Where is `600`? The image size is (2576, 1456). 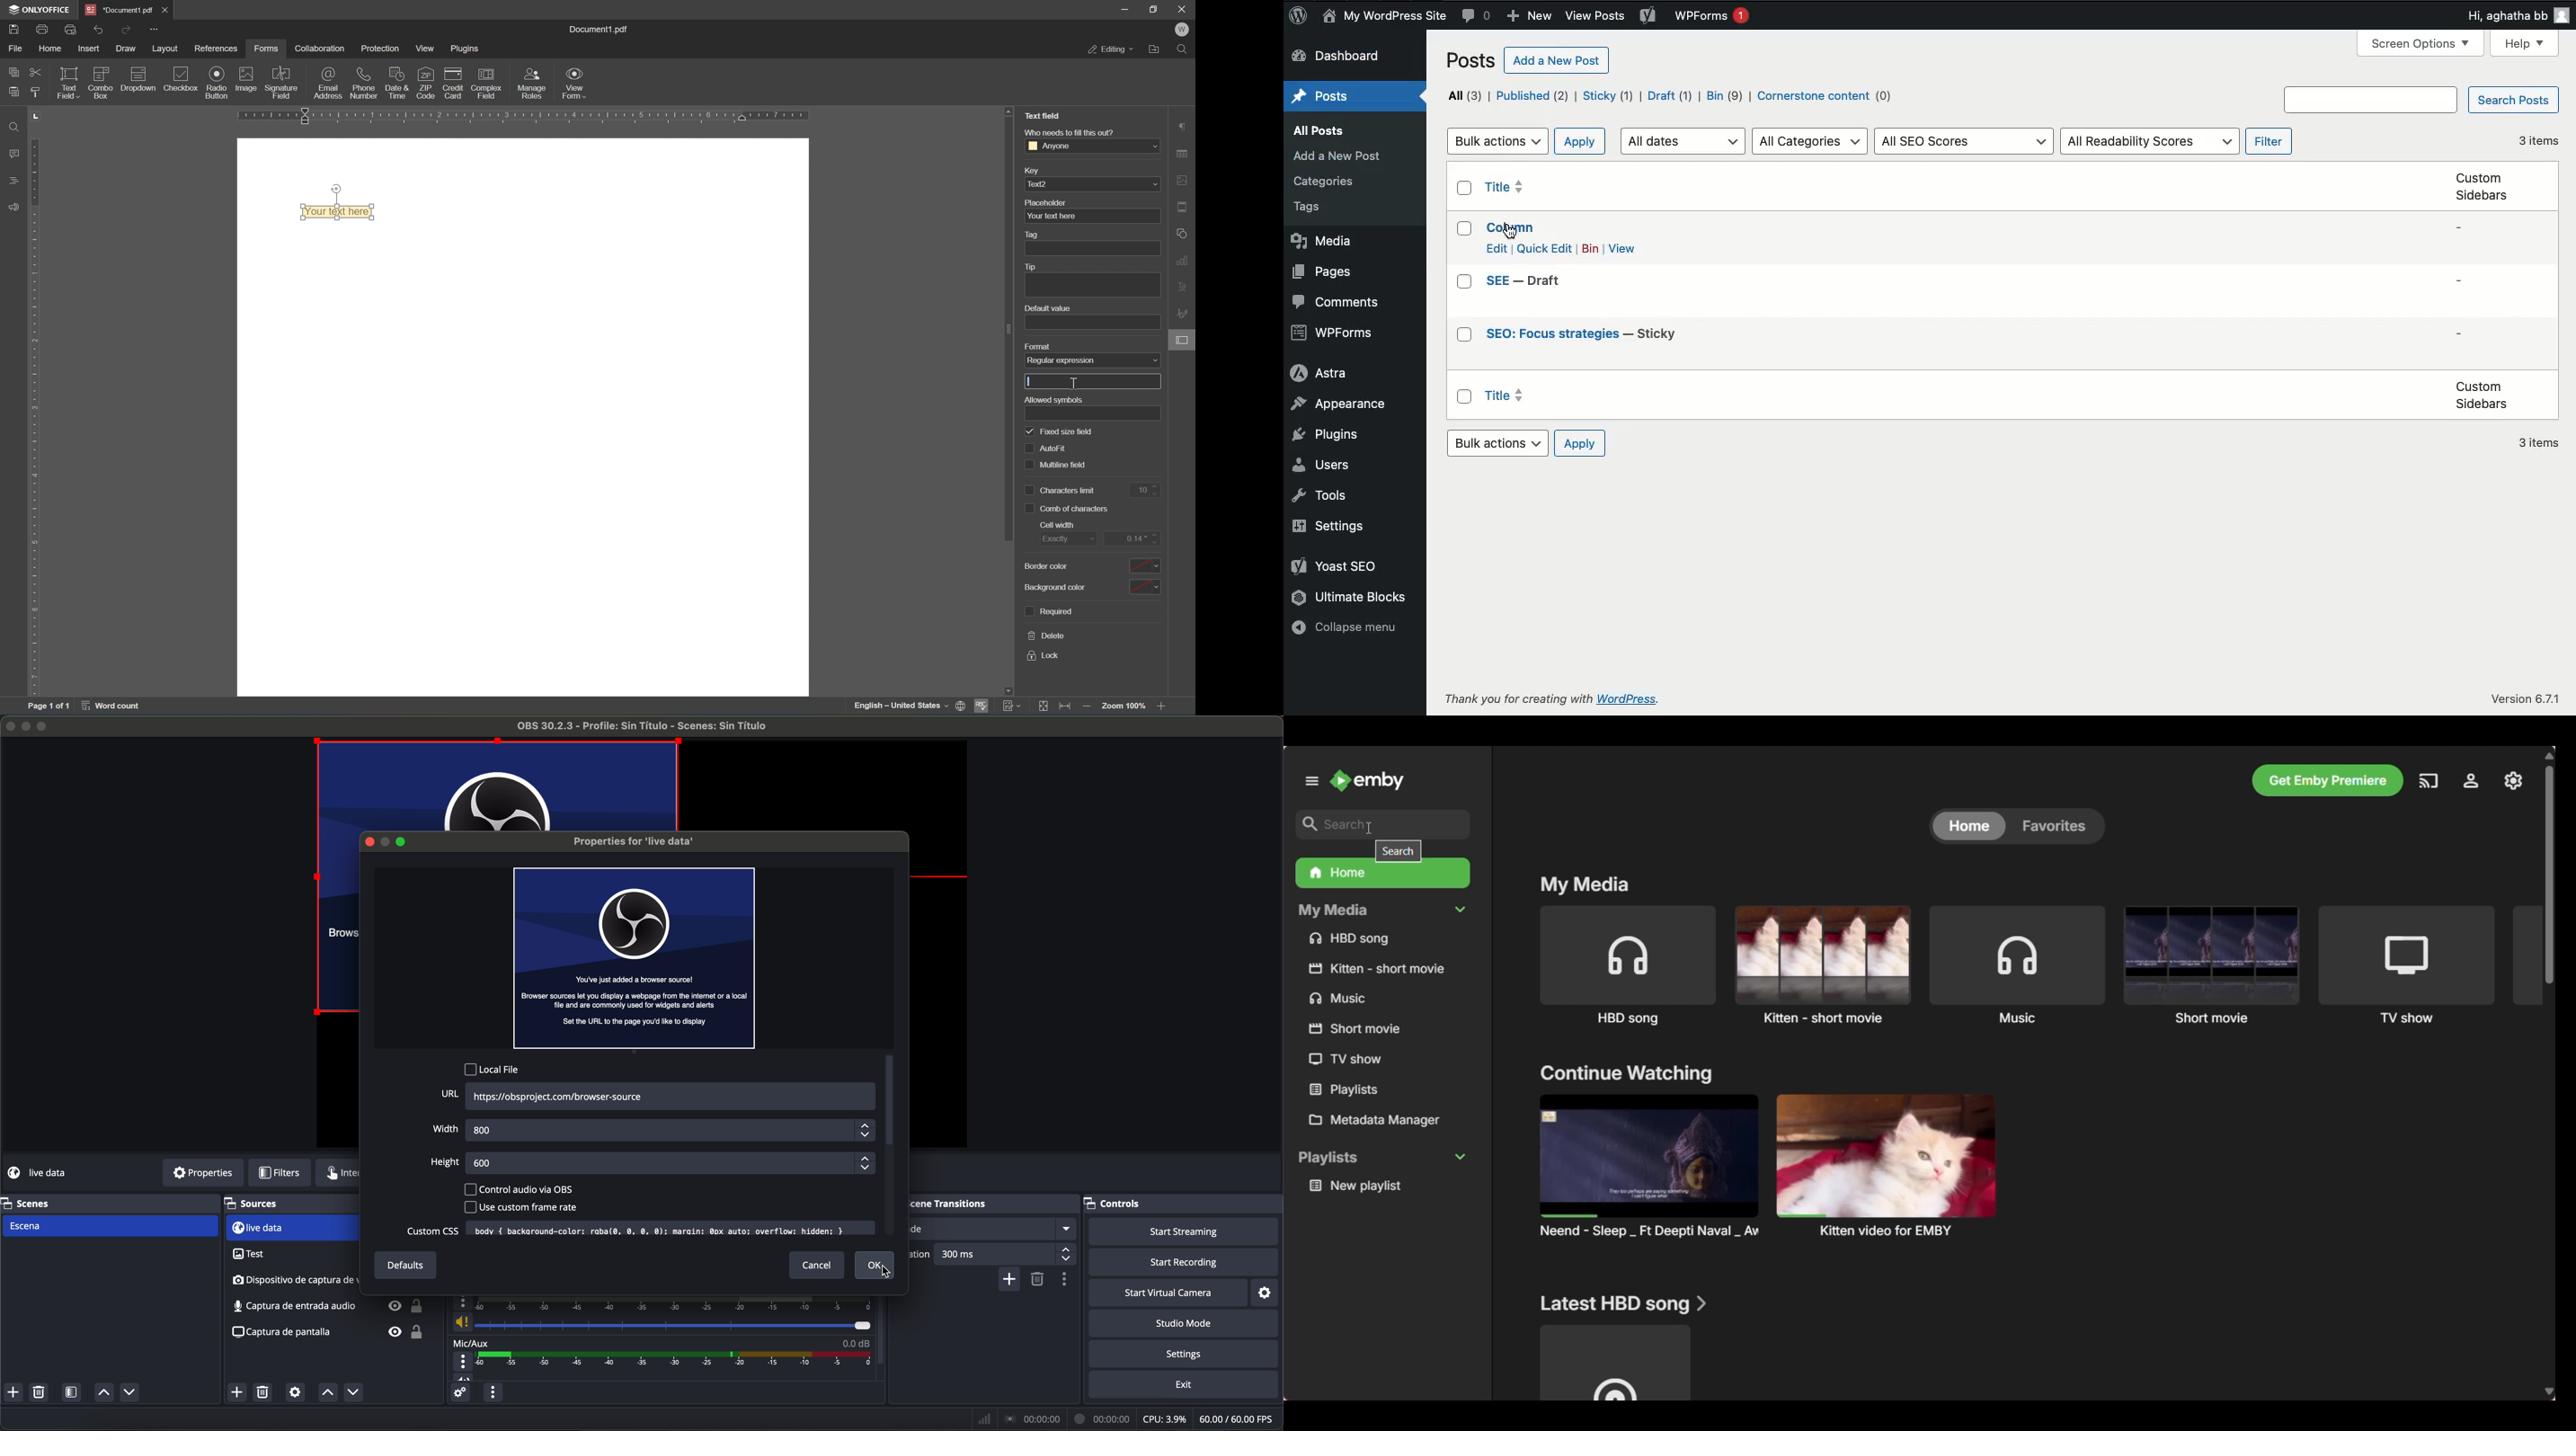 600 is located at coordinates (673, 1163).